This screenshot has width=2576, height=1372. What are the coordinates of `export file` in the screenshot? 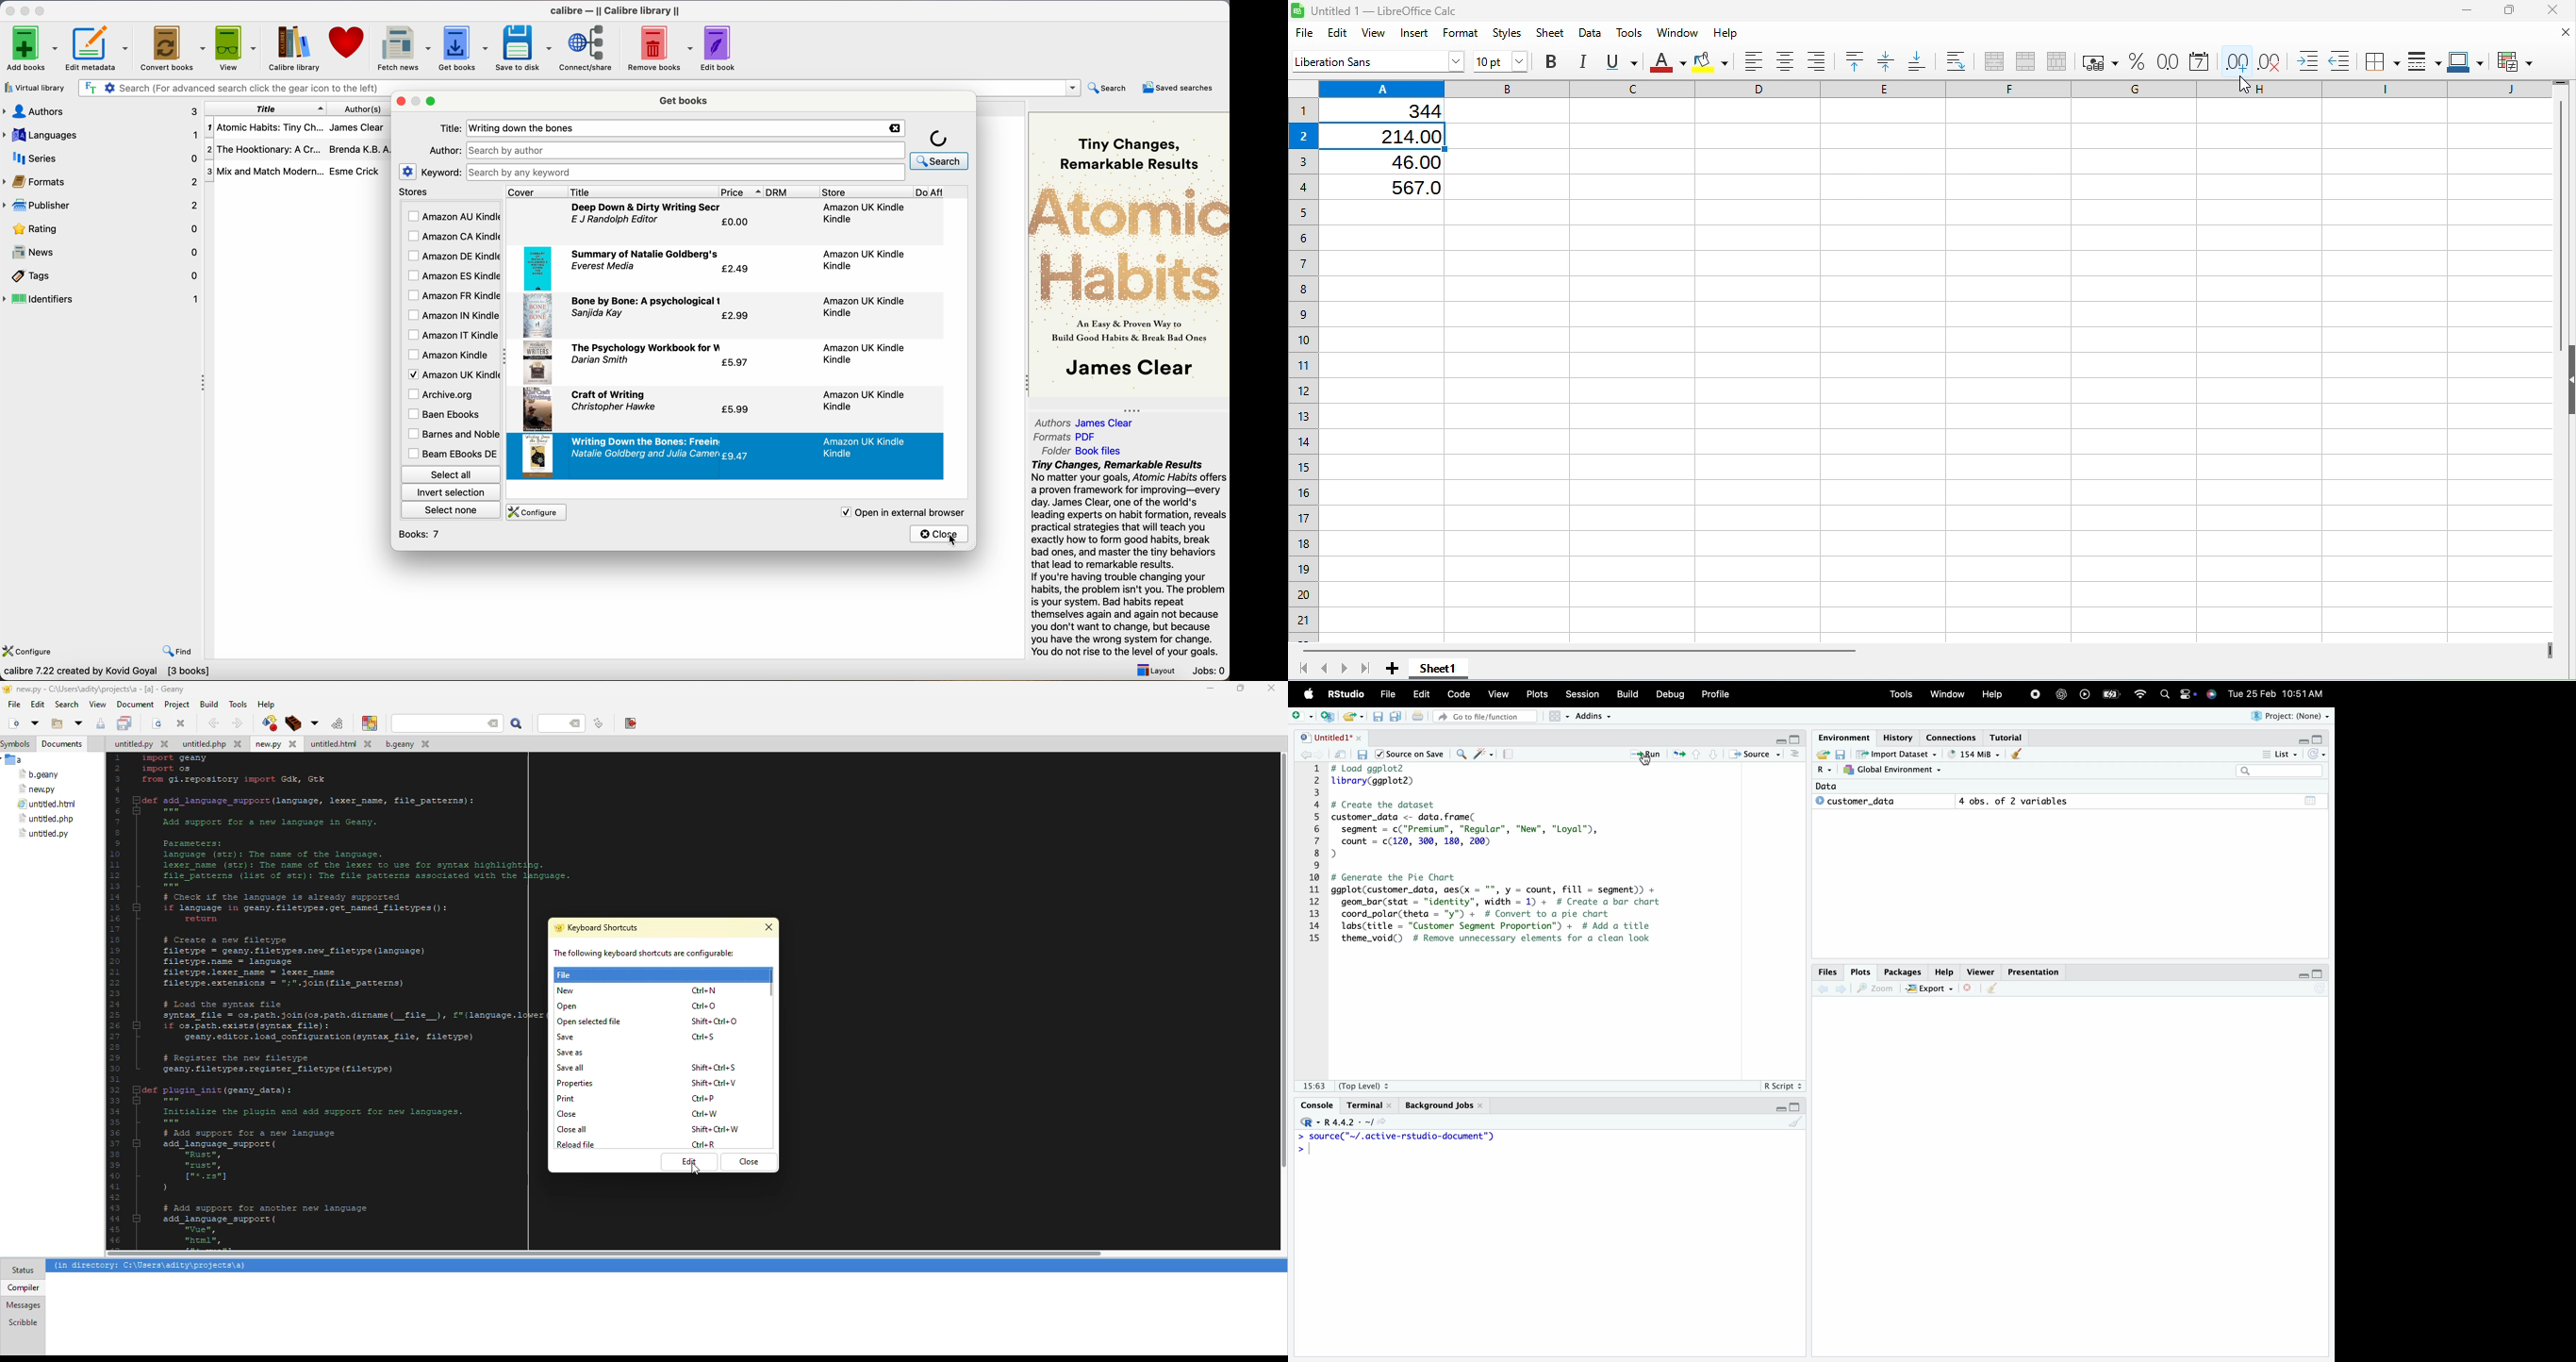 It's located at (1820, 755).